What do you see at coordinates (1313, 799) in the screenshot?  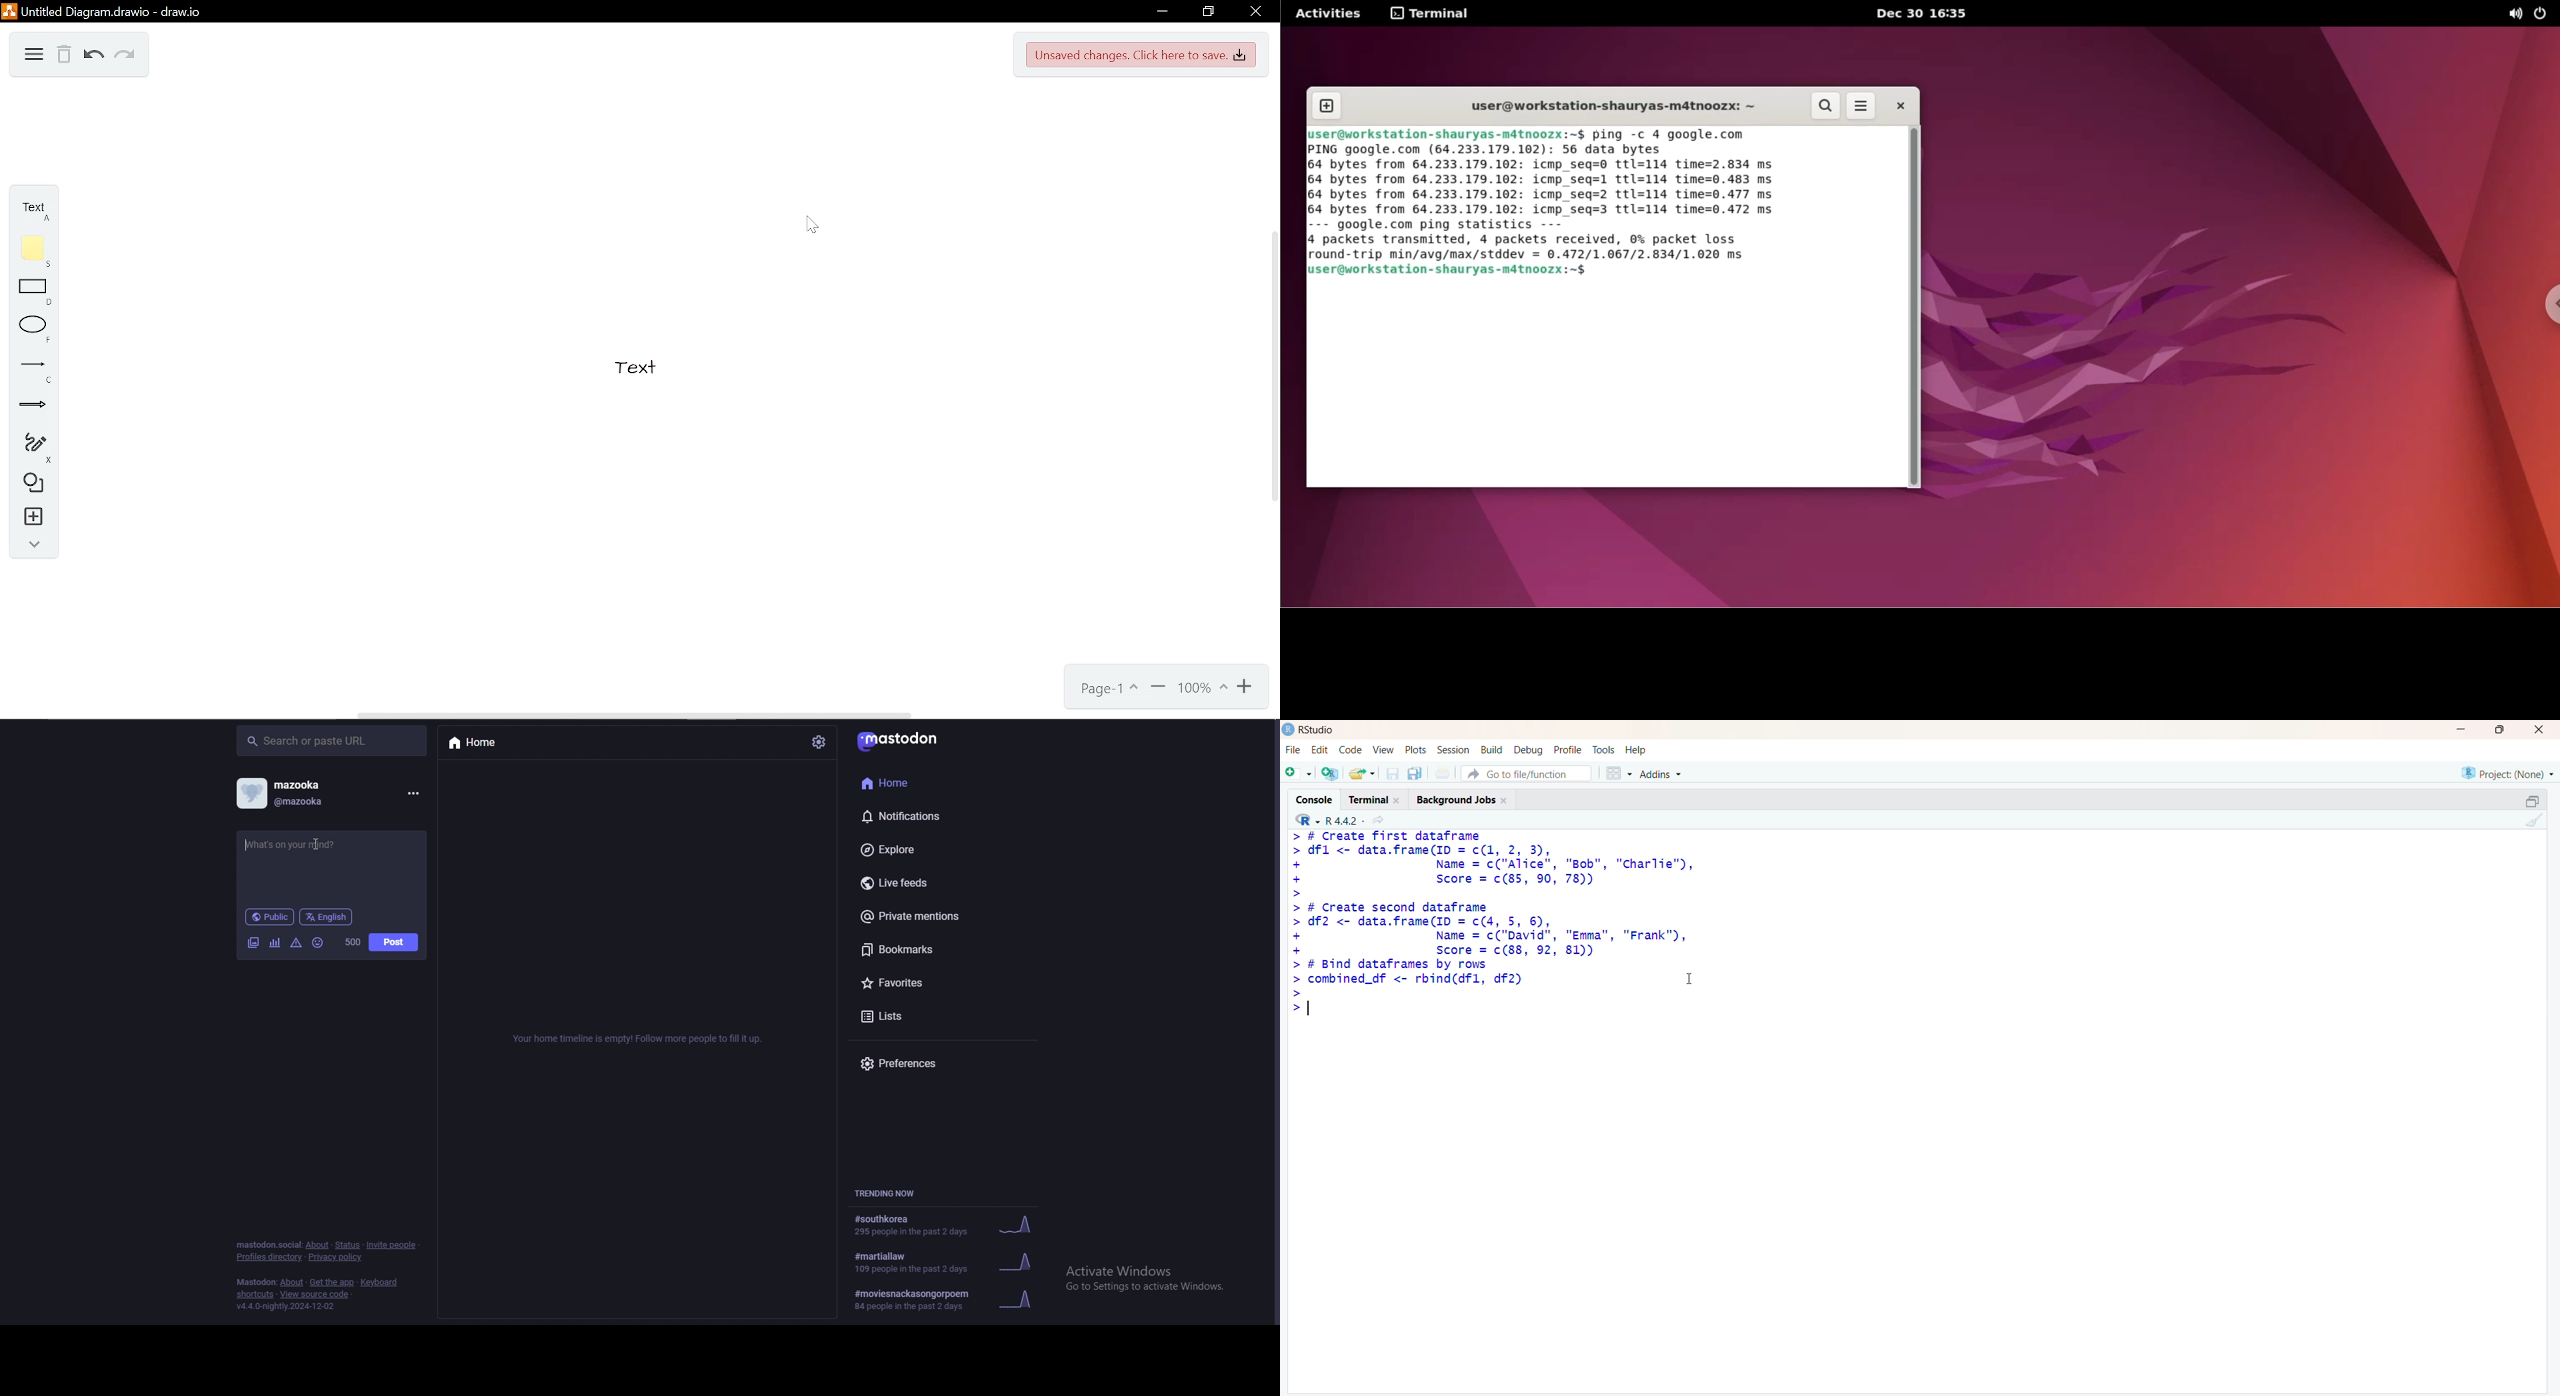 I see `Console` at bounding box center [1313, 799].